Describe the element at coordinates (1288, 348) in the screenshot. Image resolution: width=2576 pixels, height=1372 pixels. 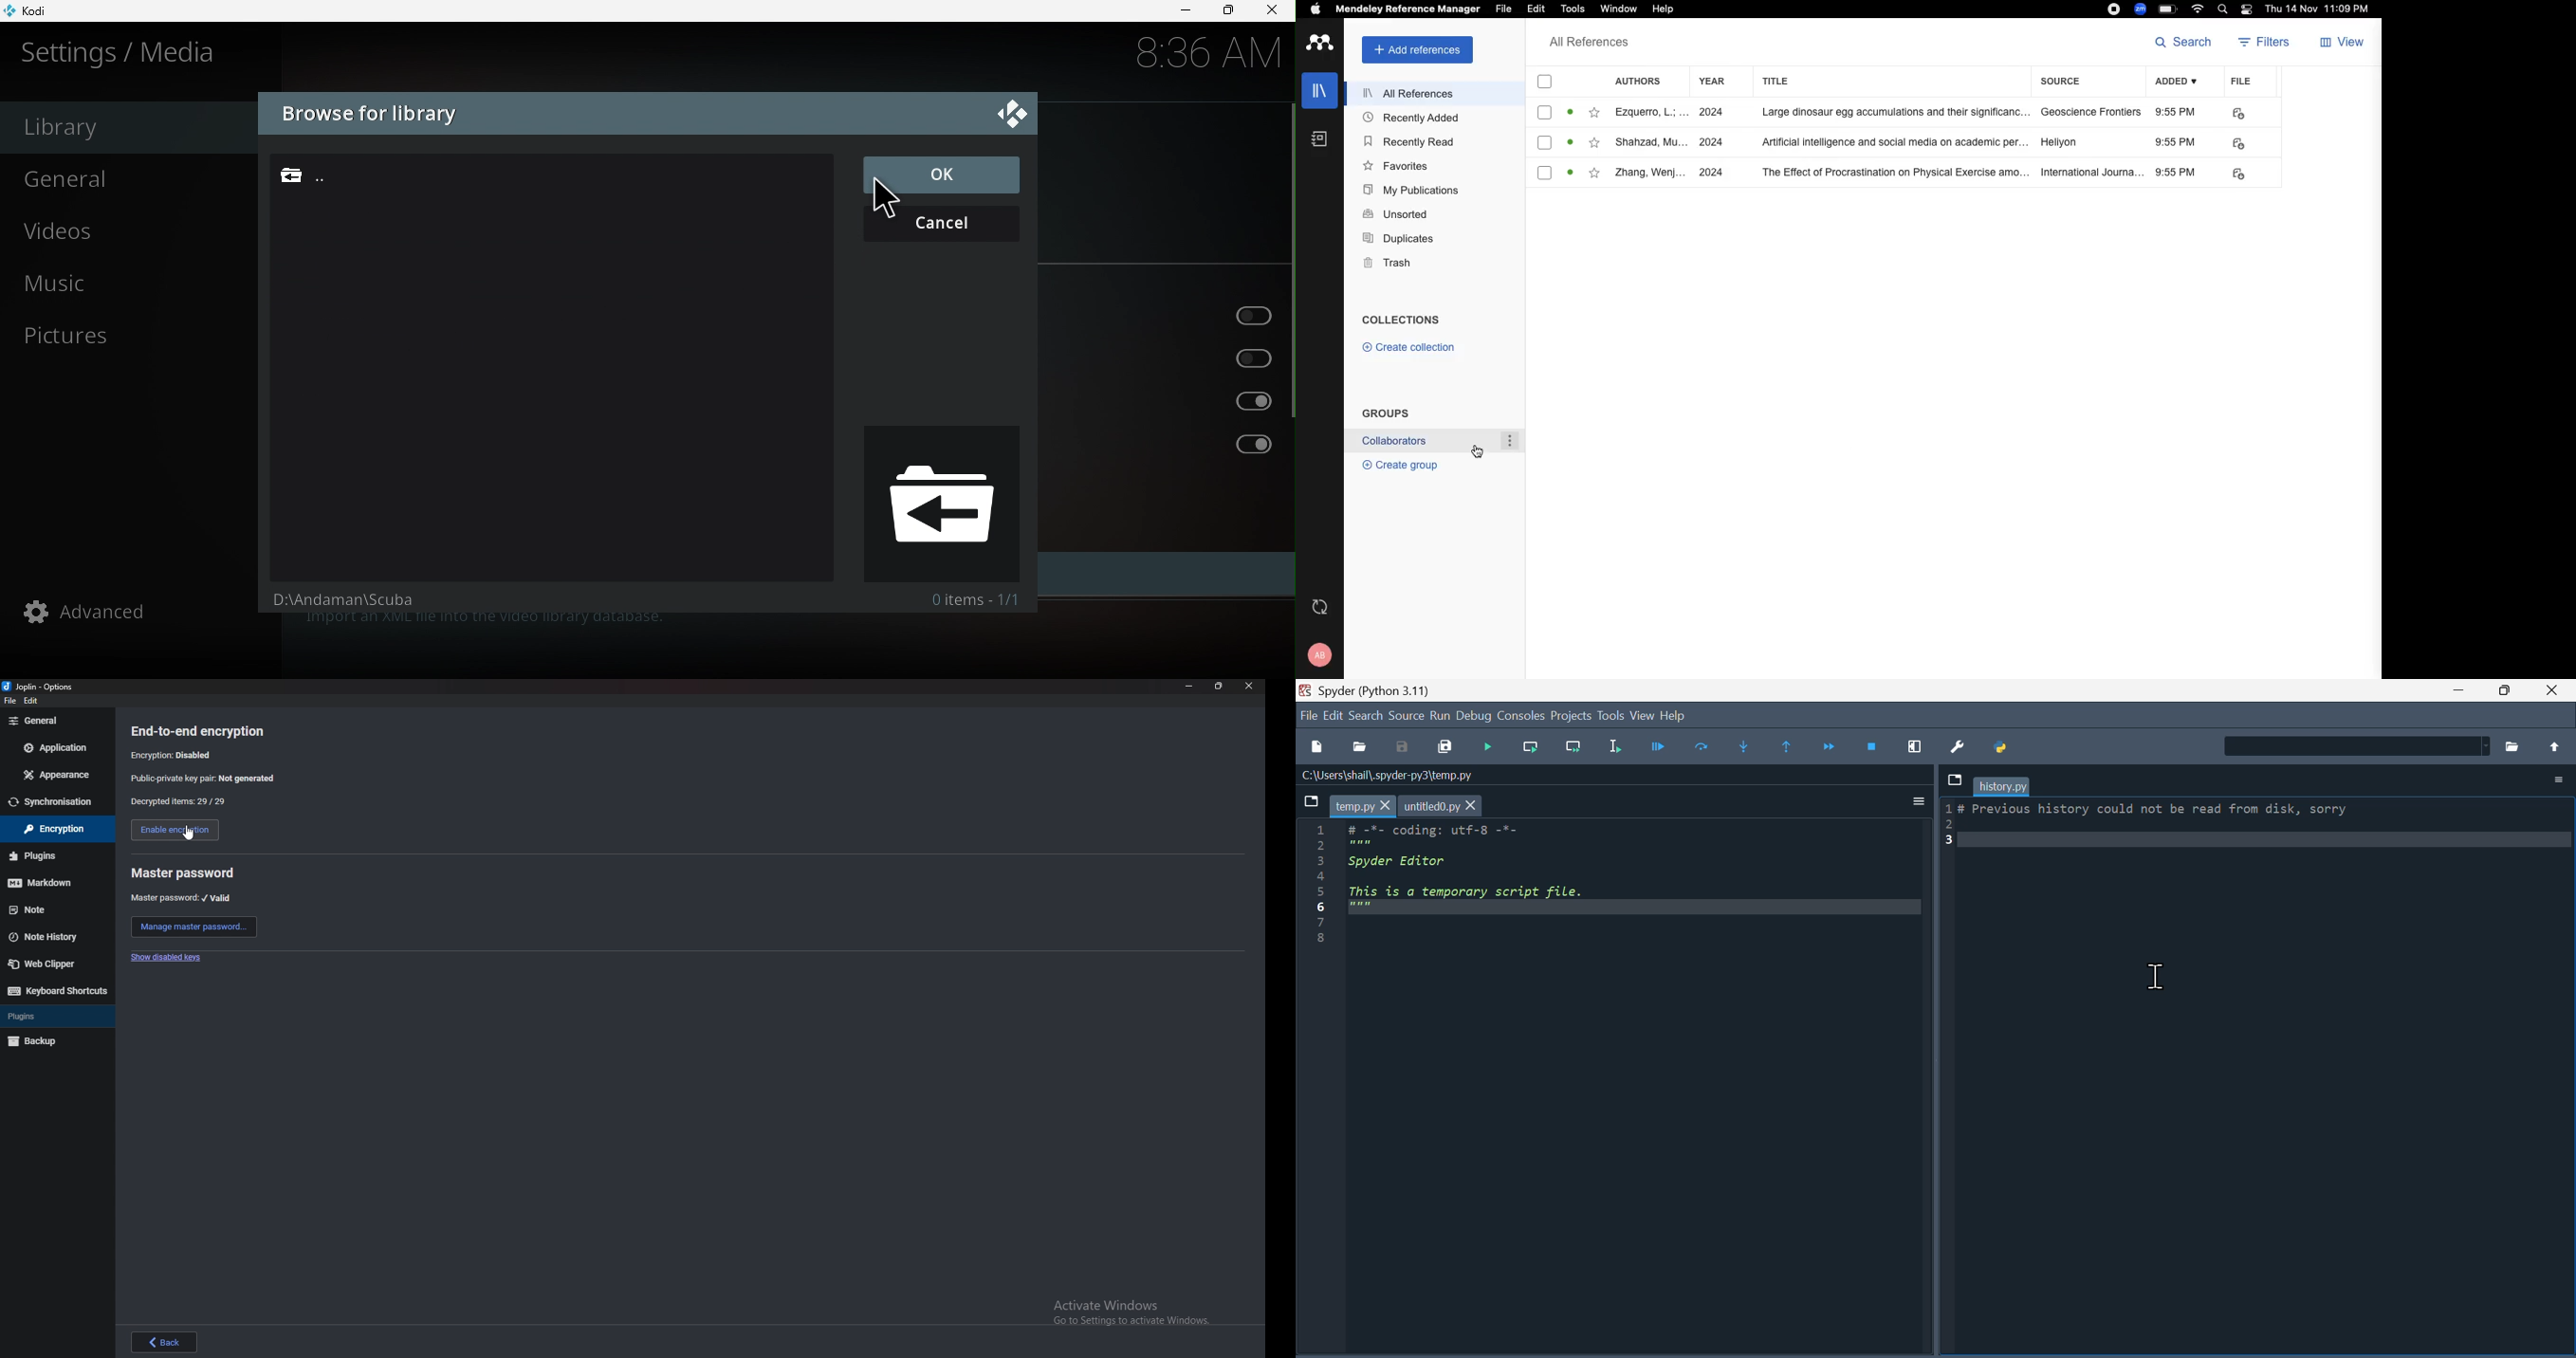
I see `scroll bar` at that location.